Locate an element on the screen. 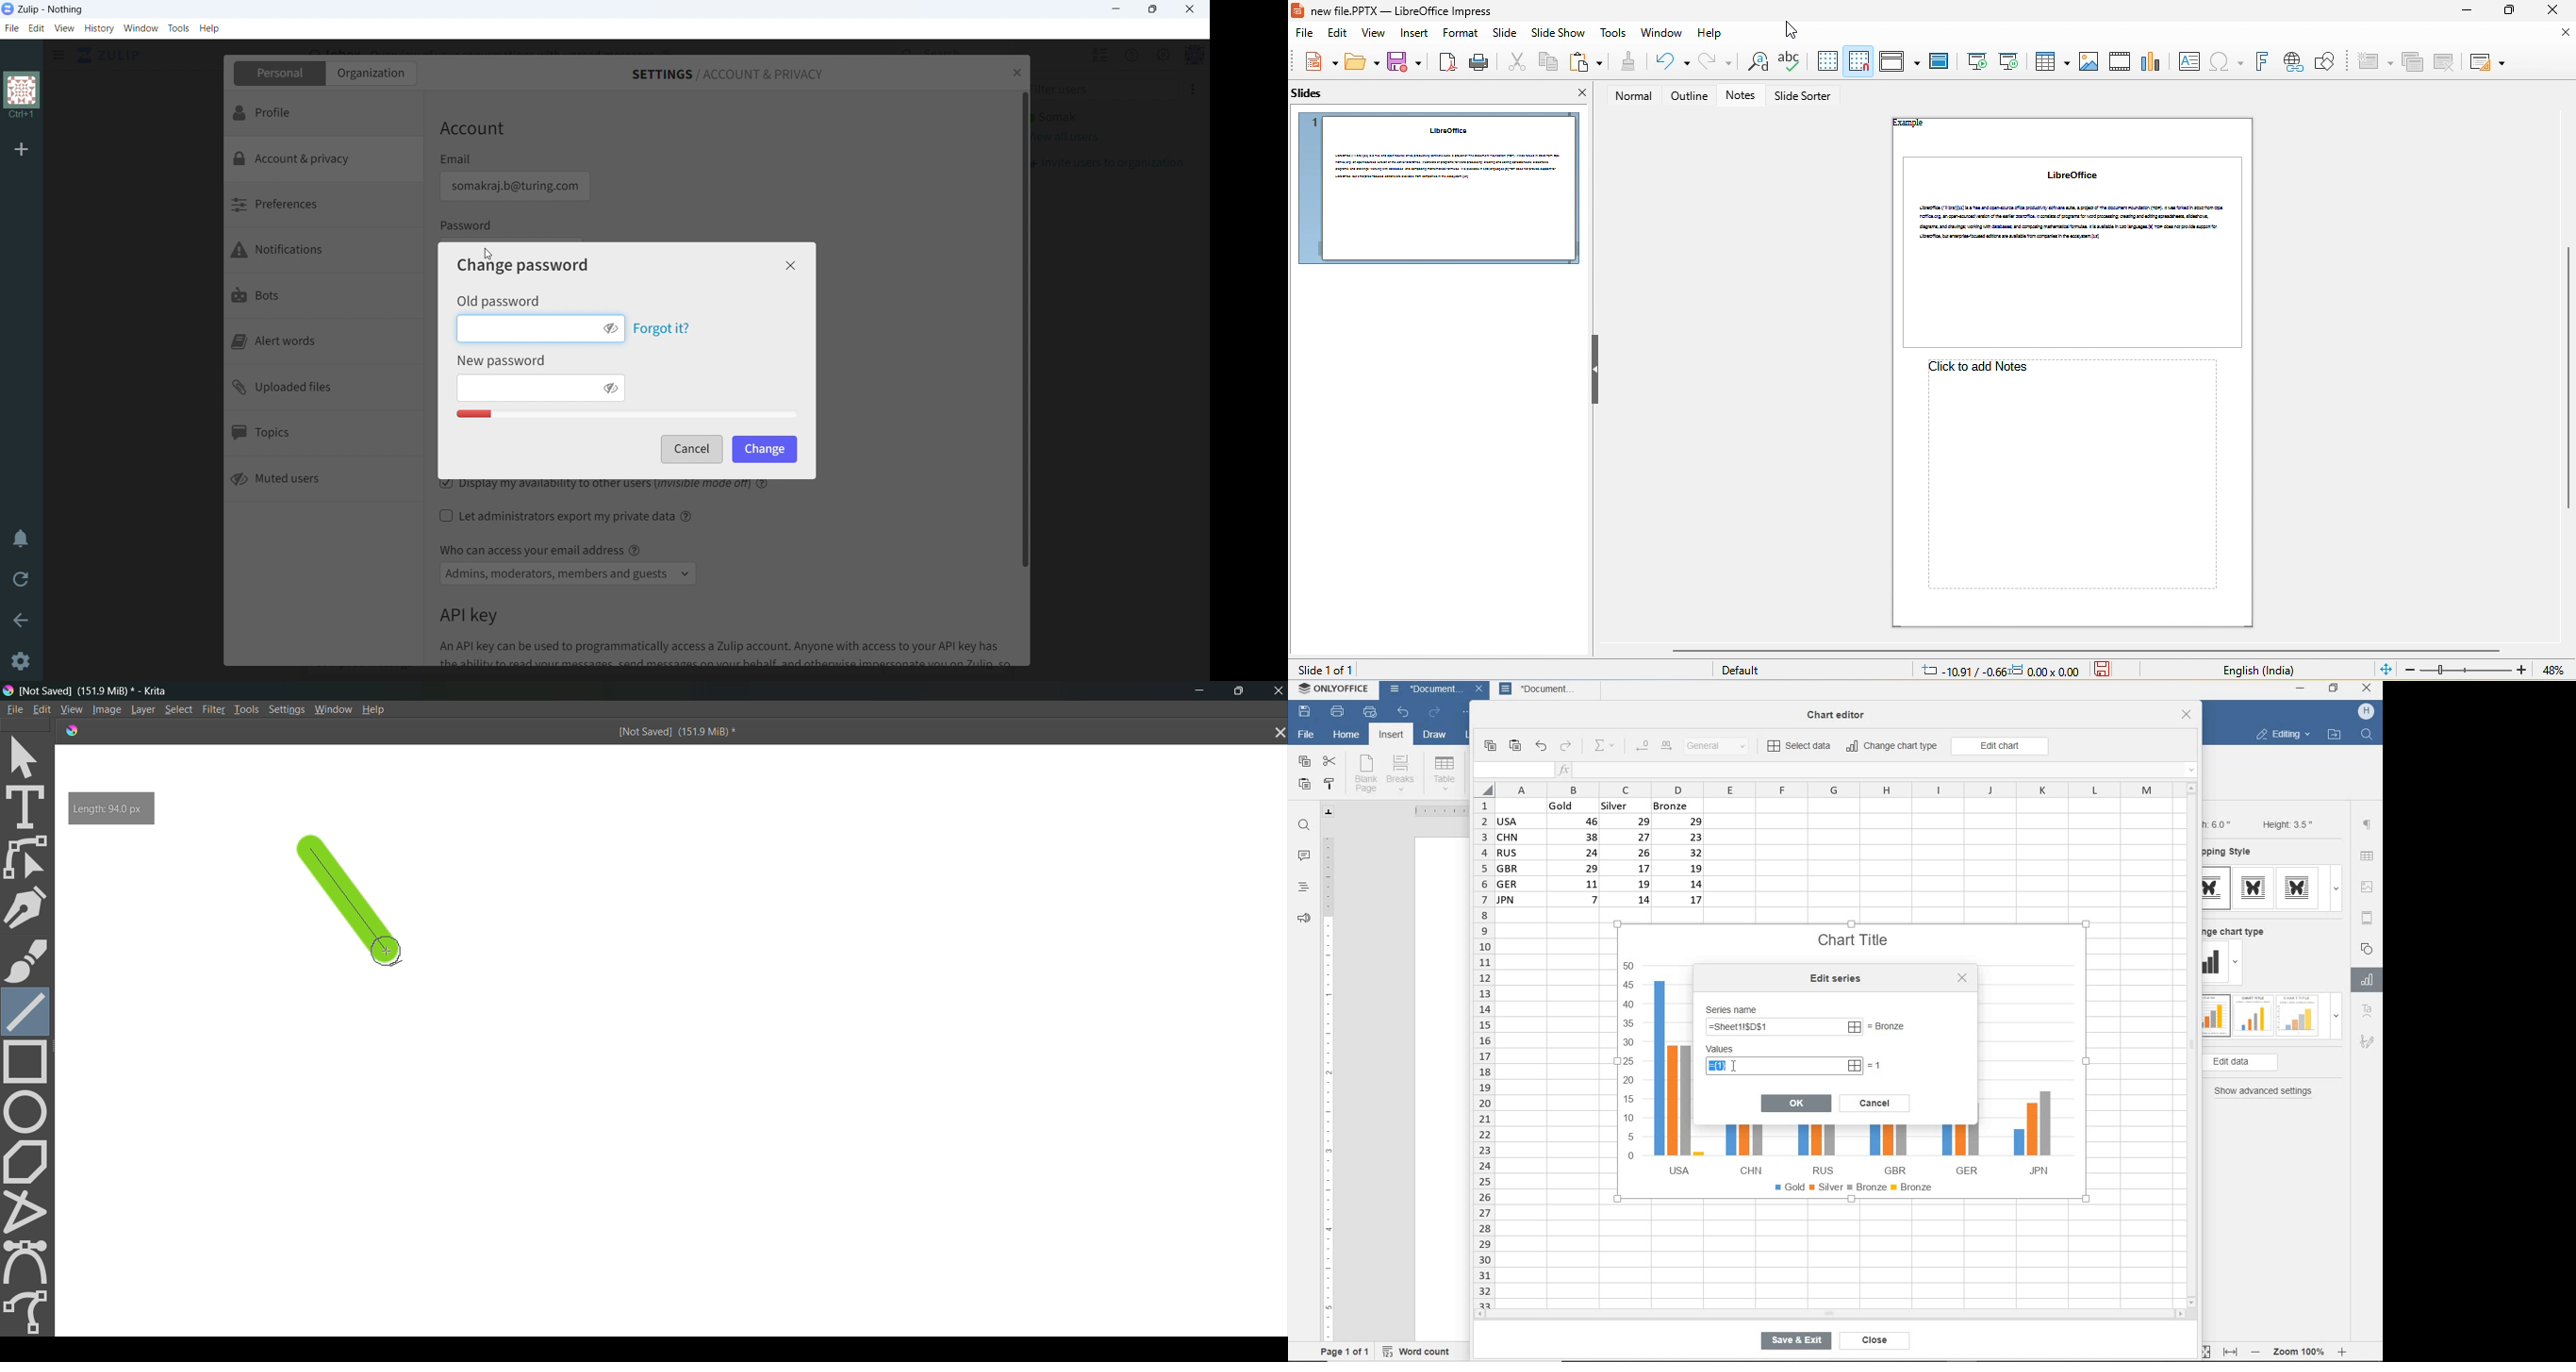 This screenshot has width=2576, height=1372. CHN is located at coordinates (1747, 1148).